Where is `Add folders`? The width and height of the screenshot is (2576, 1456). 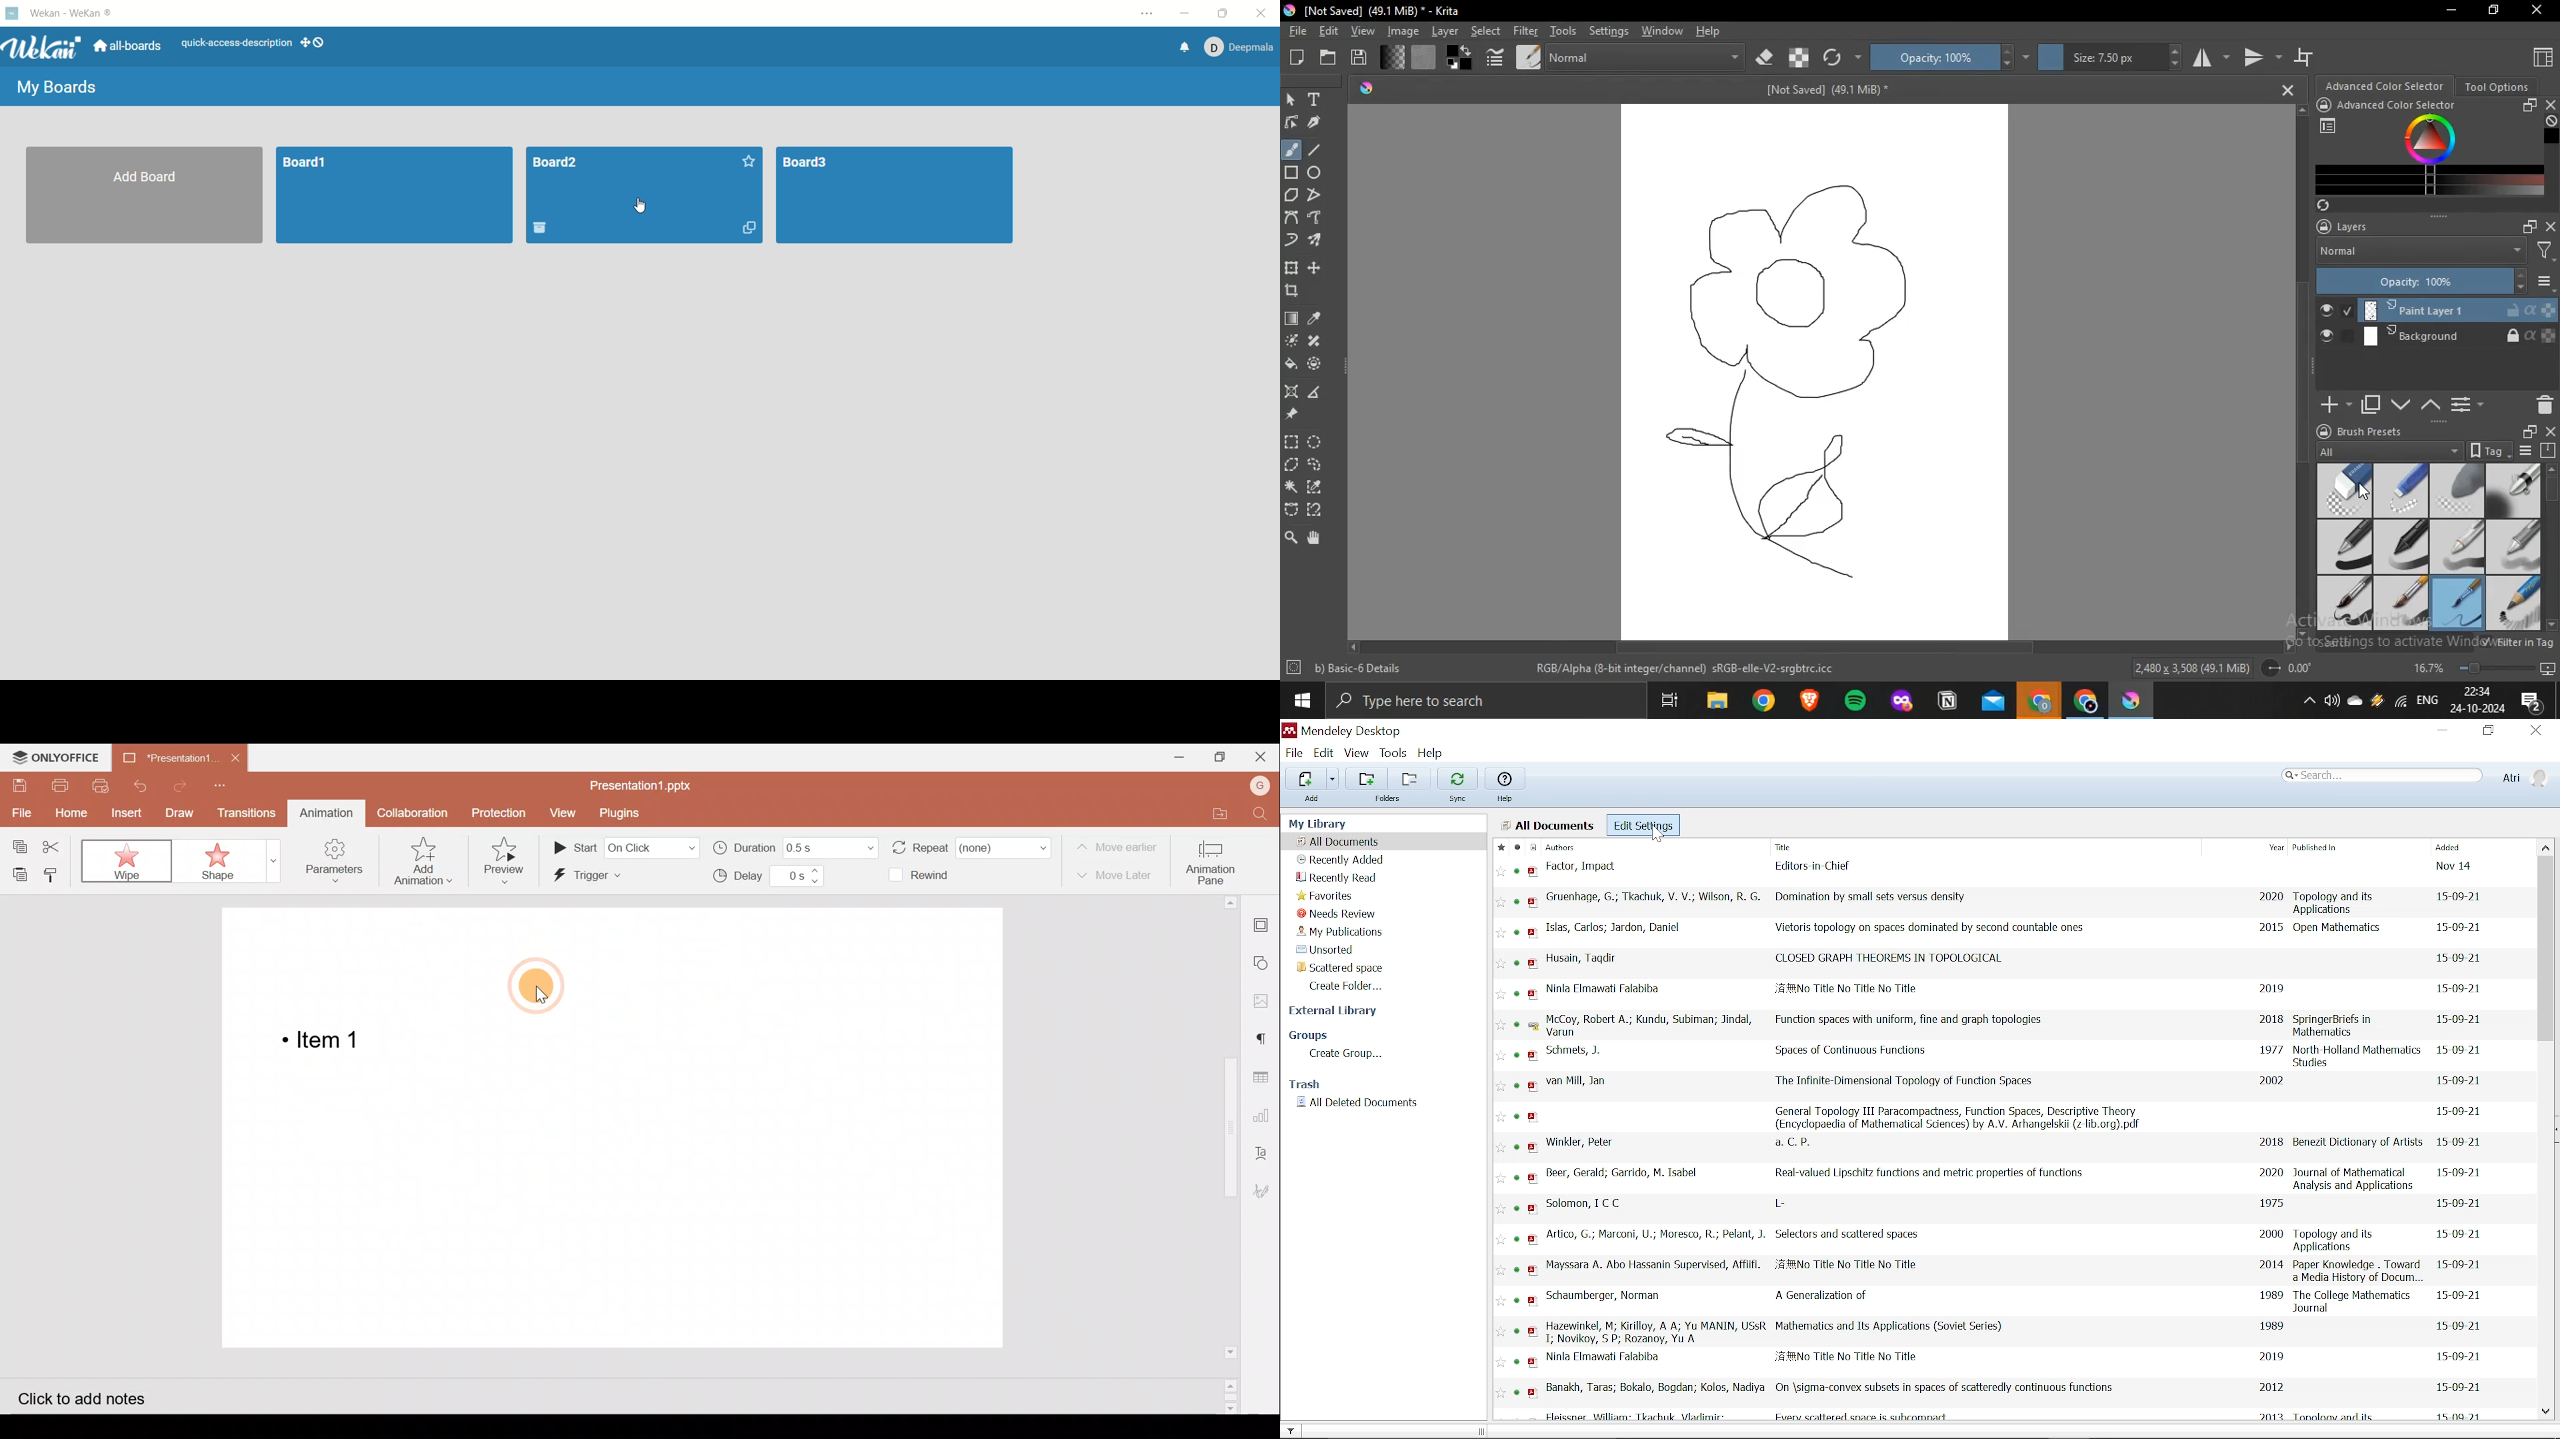 Add folders is located at coordinates (1406, 779).